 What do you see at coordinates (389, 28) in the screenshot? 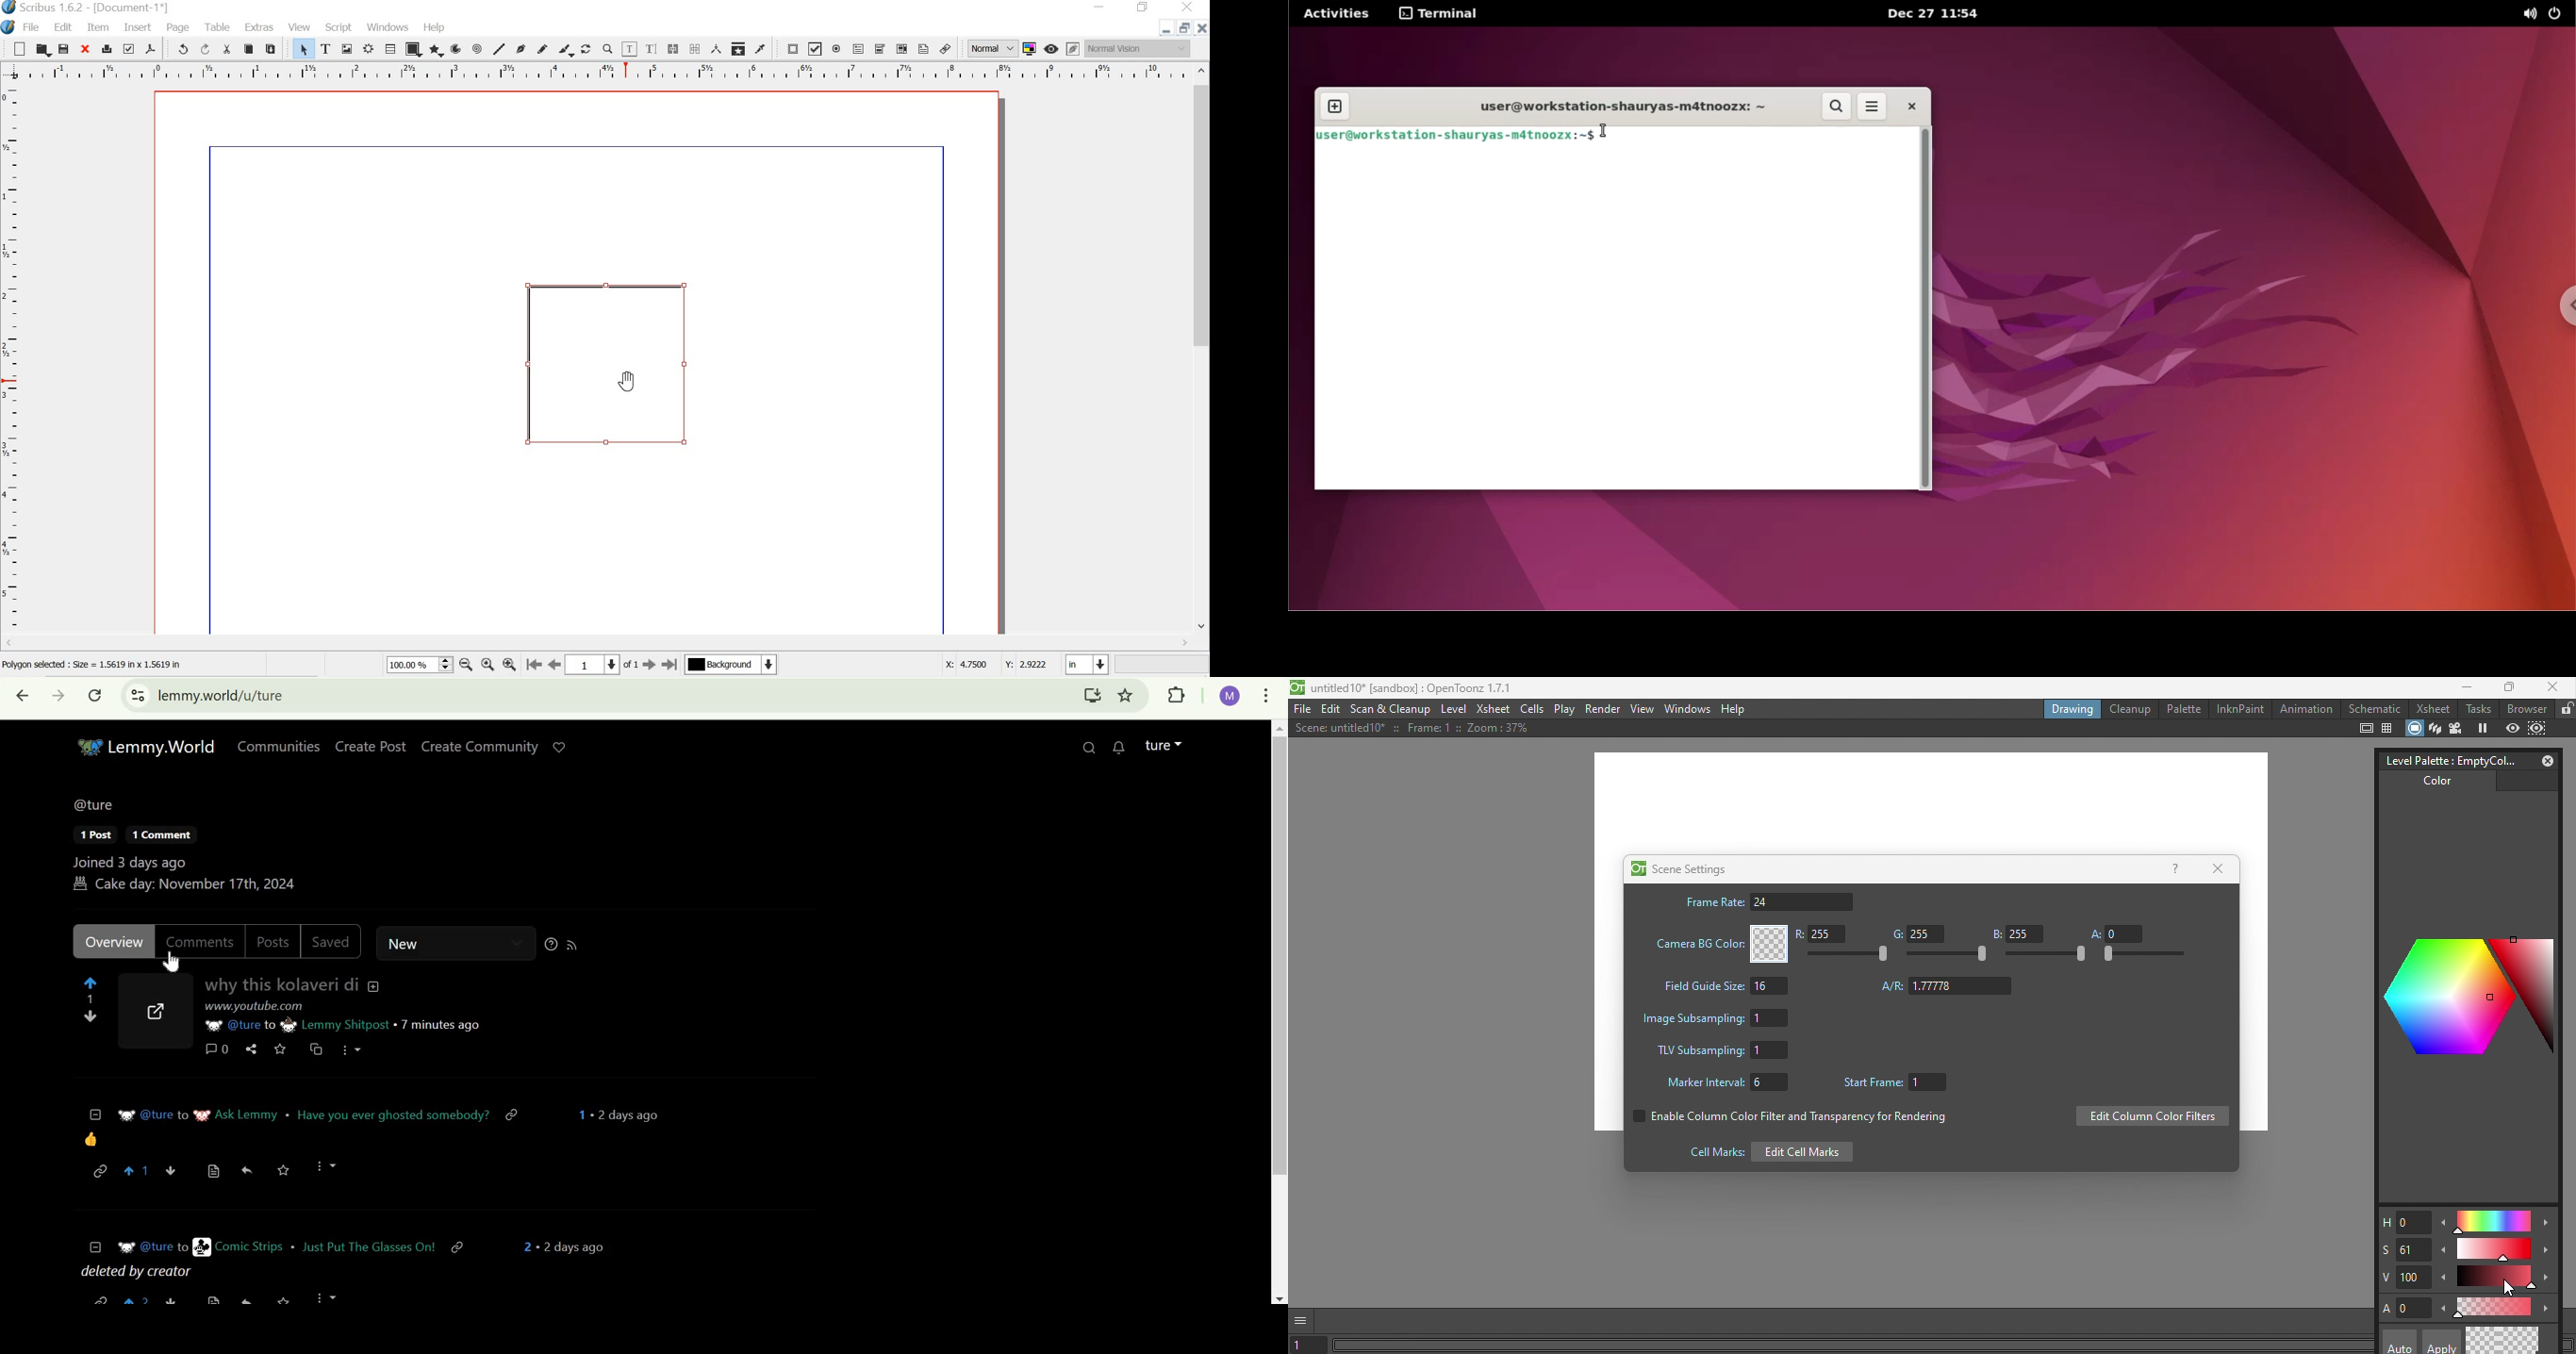
I see `windows` at bounding box center [389, 28].